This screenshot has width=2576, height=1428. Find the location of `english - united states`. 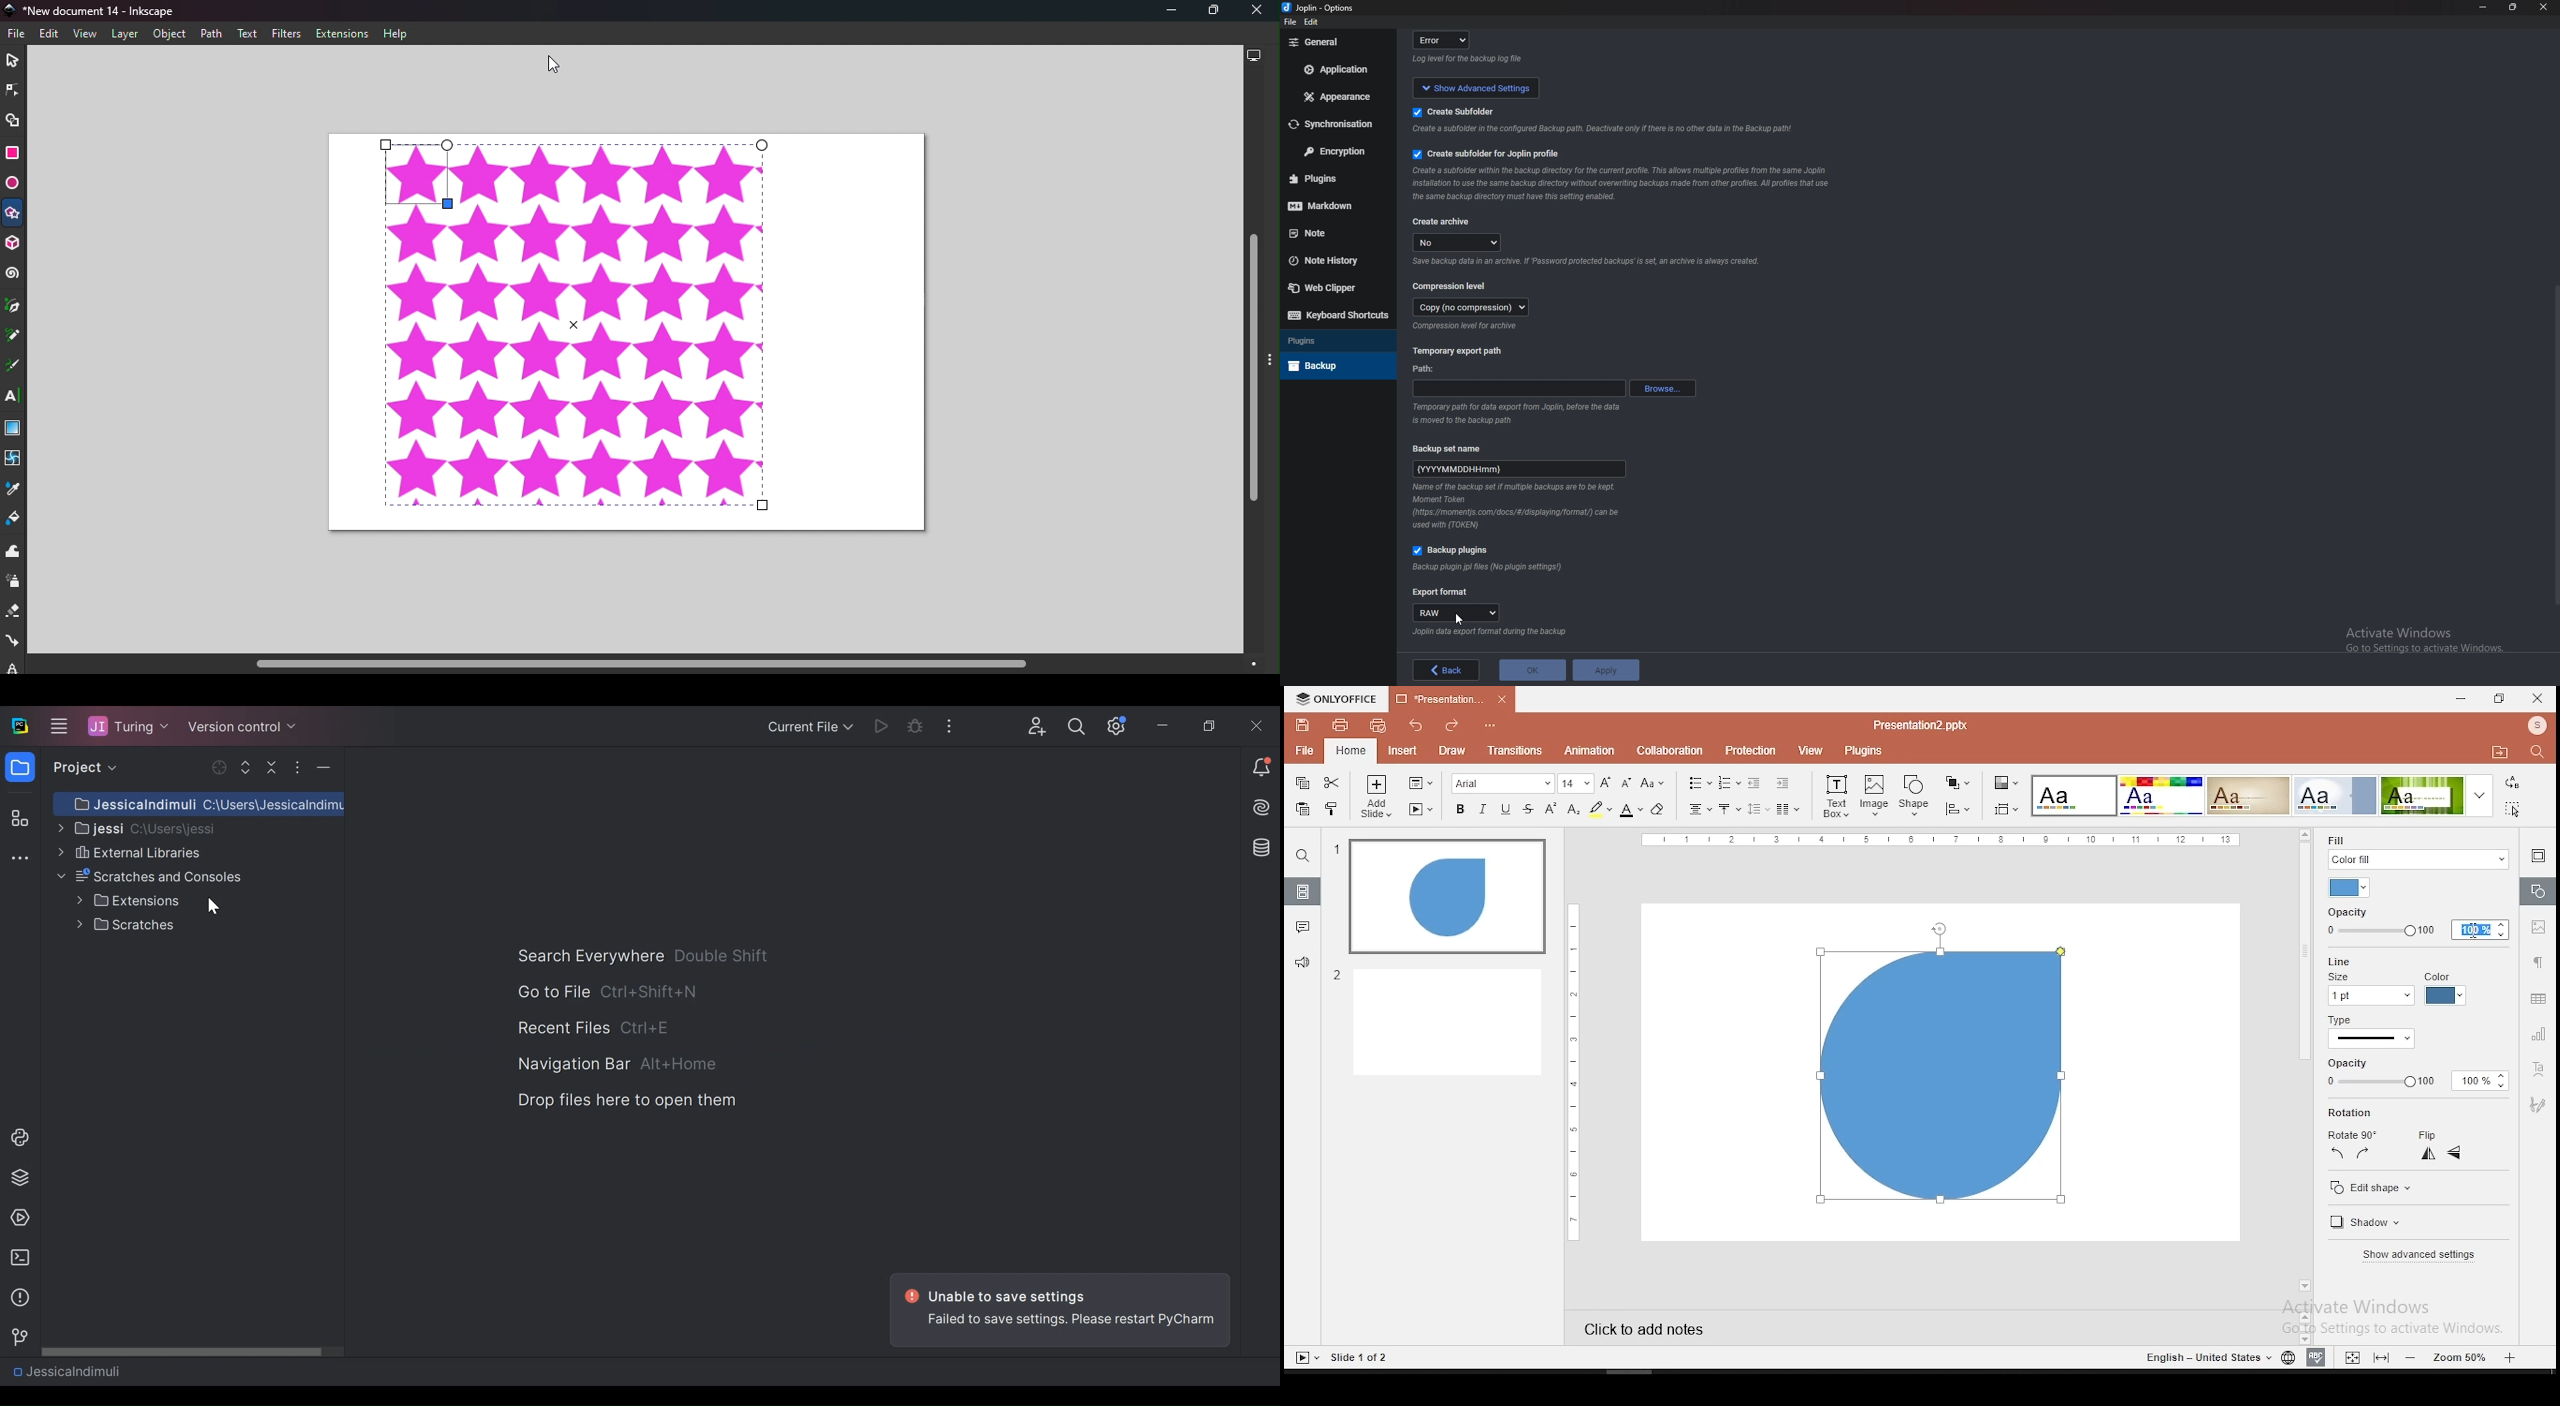

english - united states is located at coordinates (2205, 1360).